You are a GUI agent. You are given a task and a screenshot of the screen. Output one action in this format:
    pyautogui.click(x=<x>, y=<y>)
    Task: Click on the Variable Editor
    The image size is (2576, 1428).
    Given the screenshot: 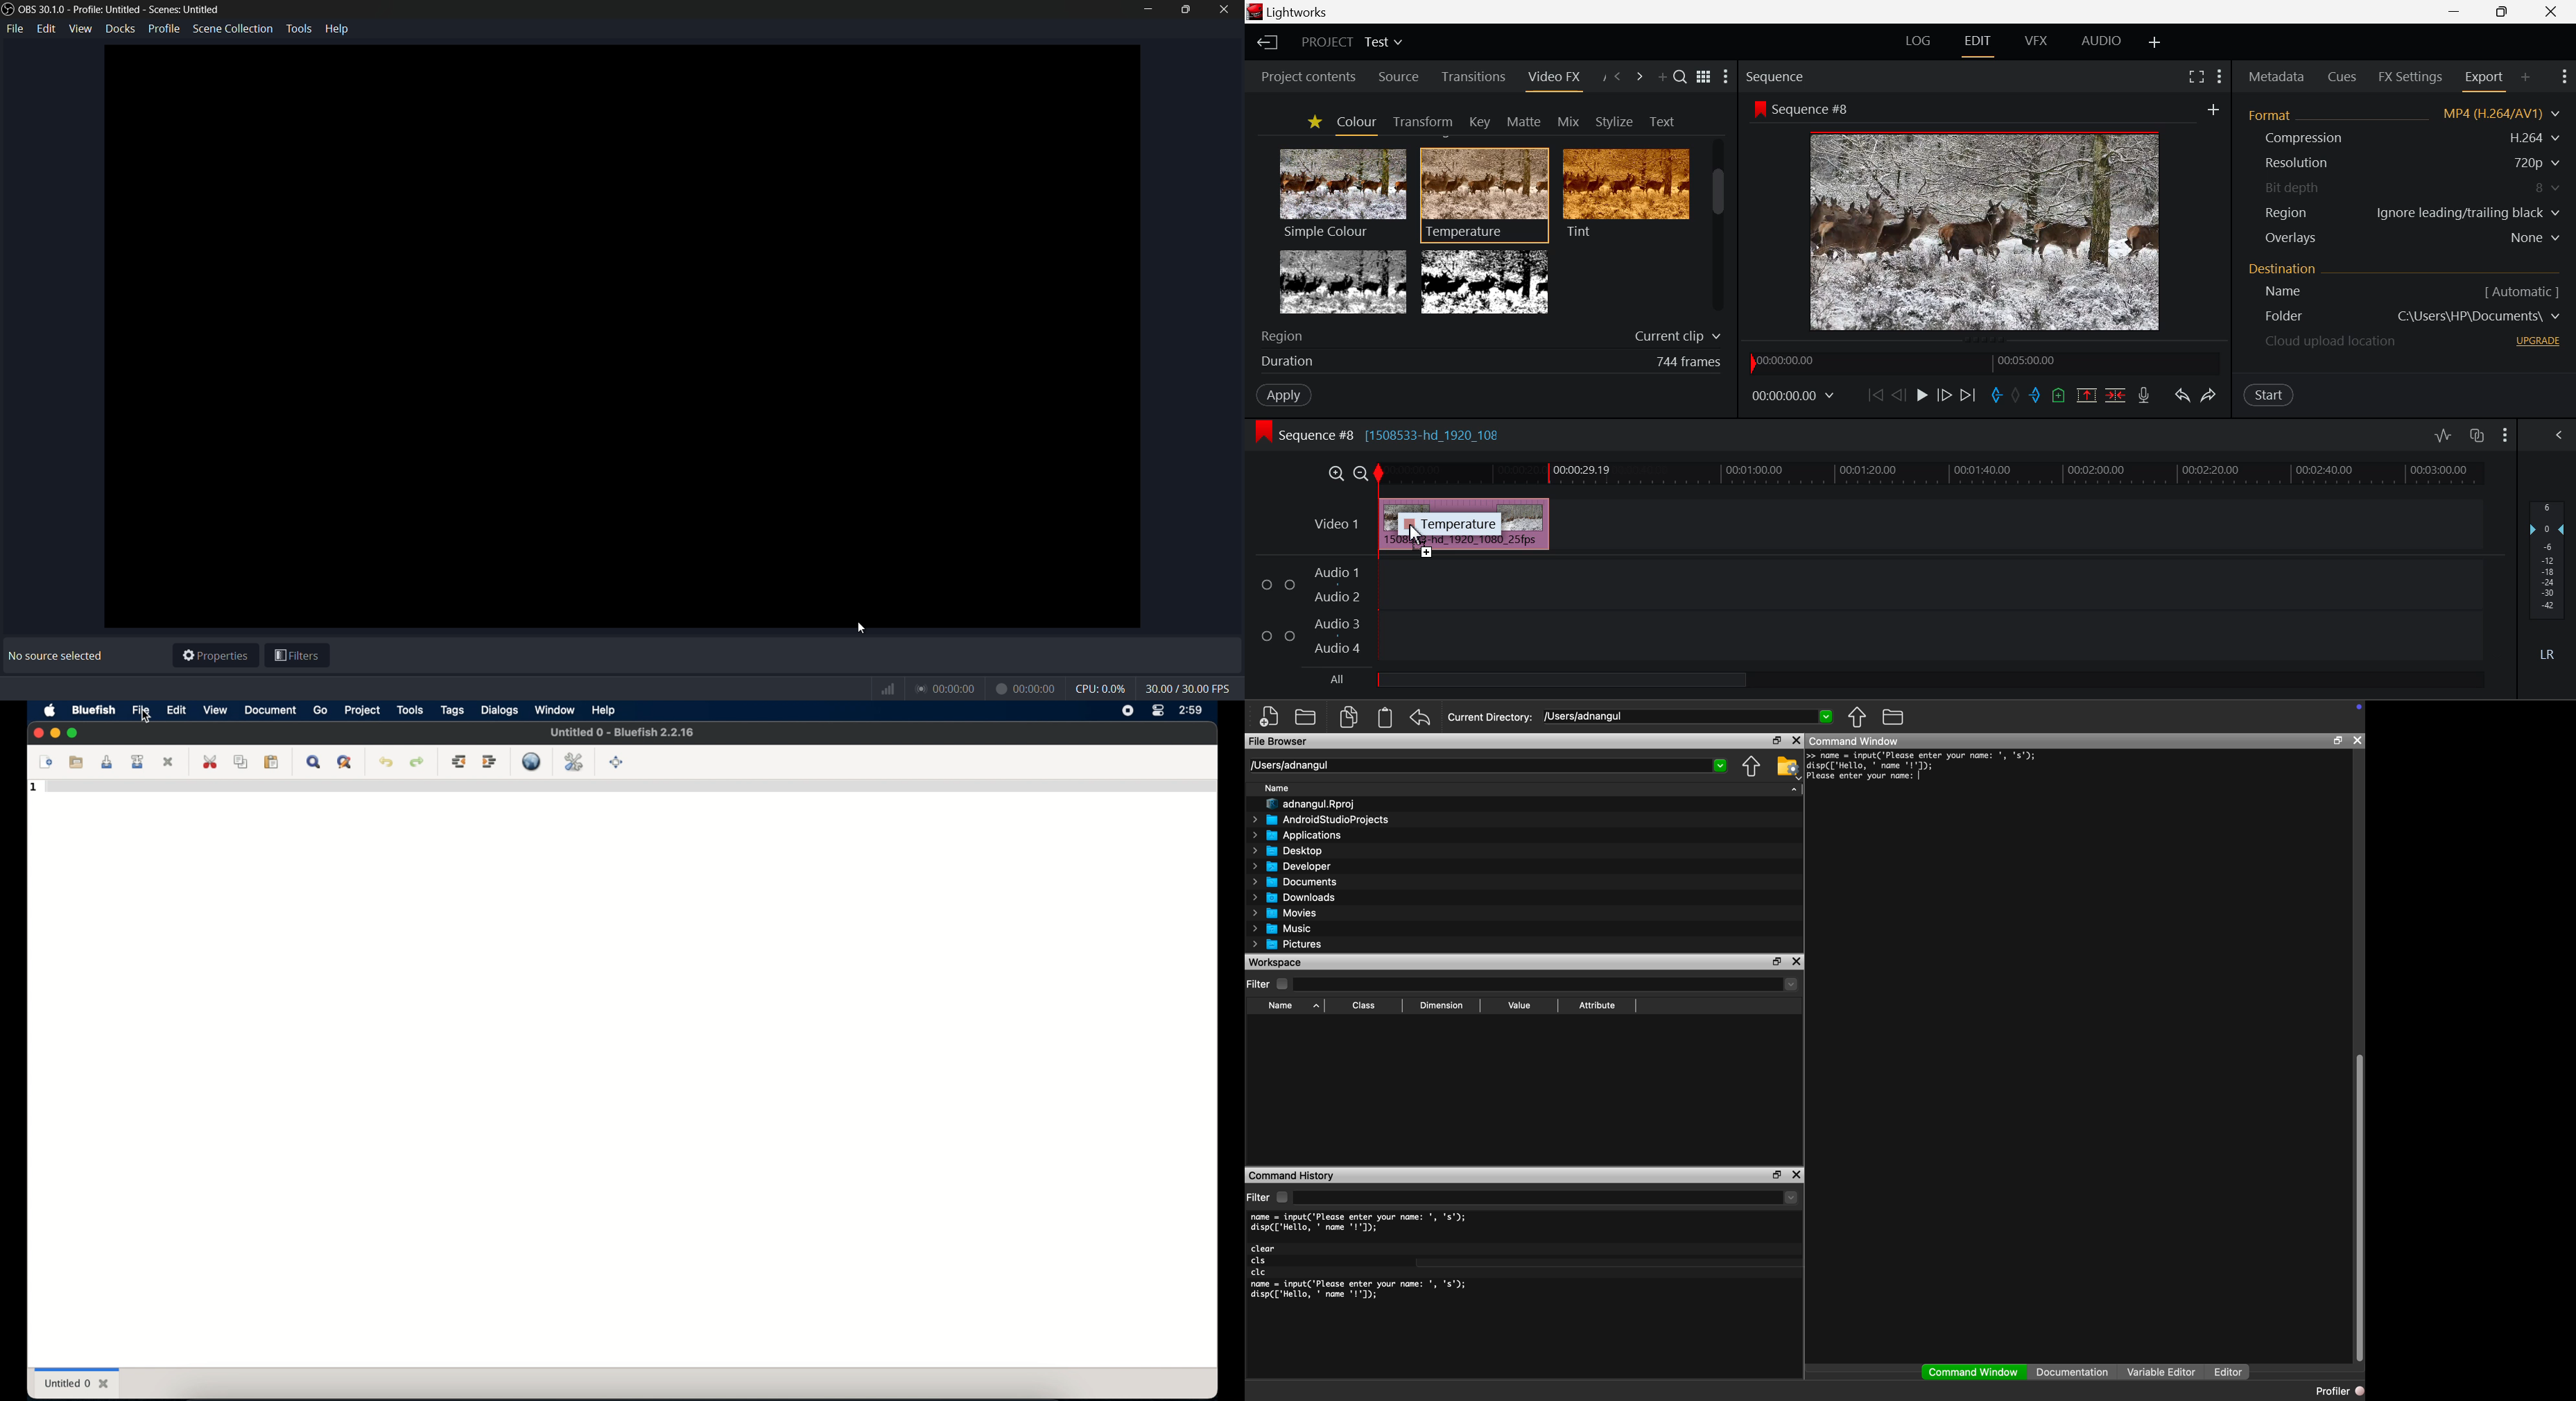 What is the action you would take?
    pyautogui.click(x=2162, y=1371)
    